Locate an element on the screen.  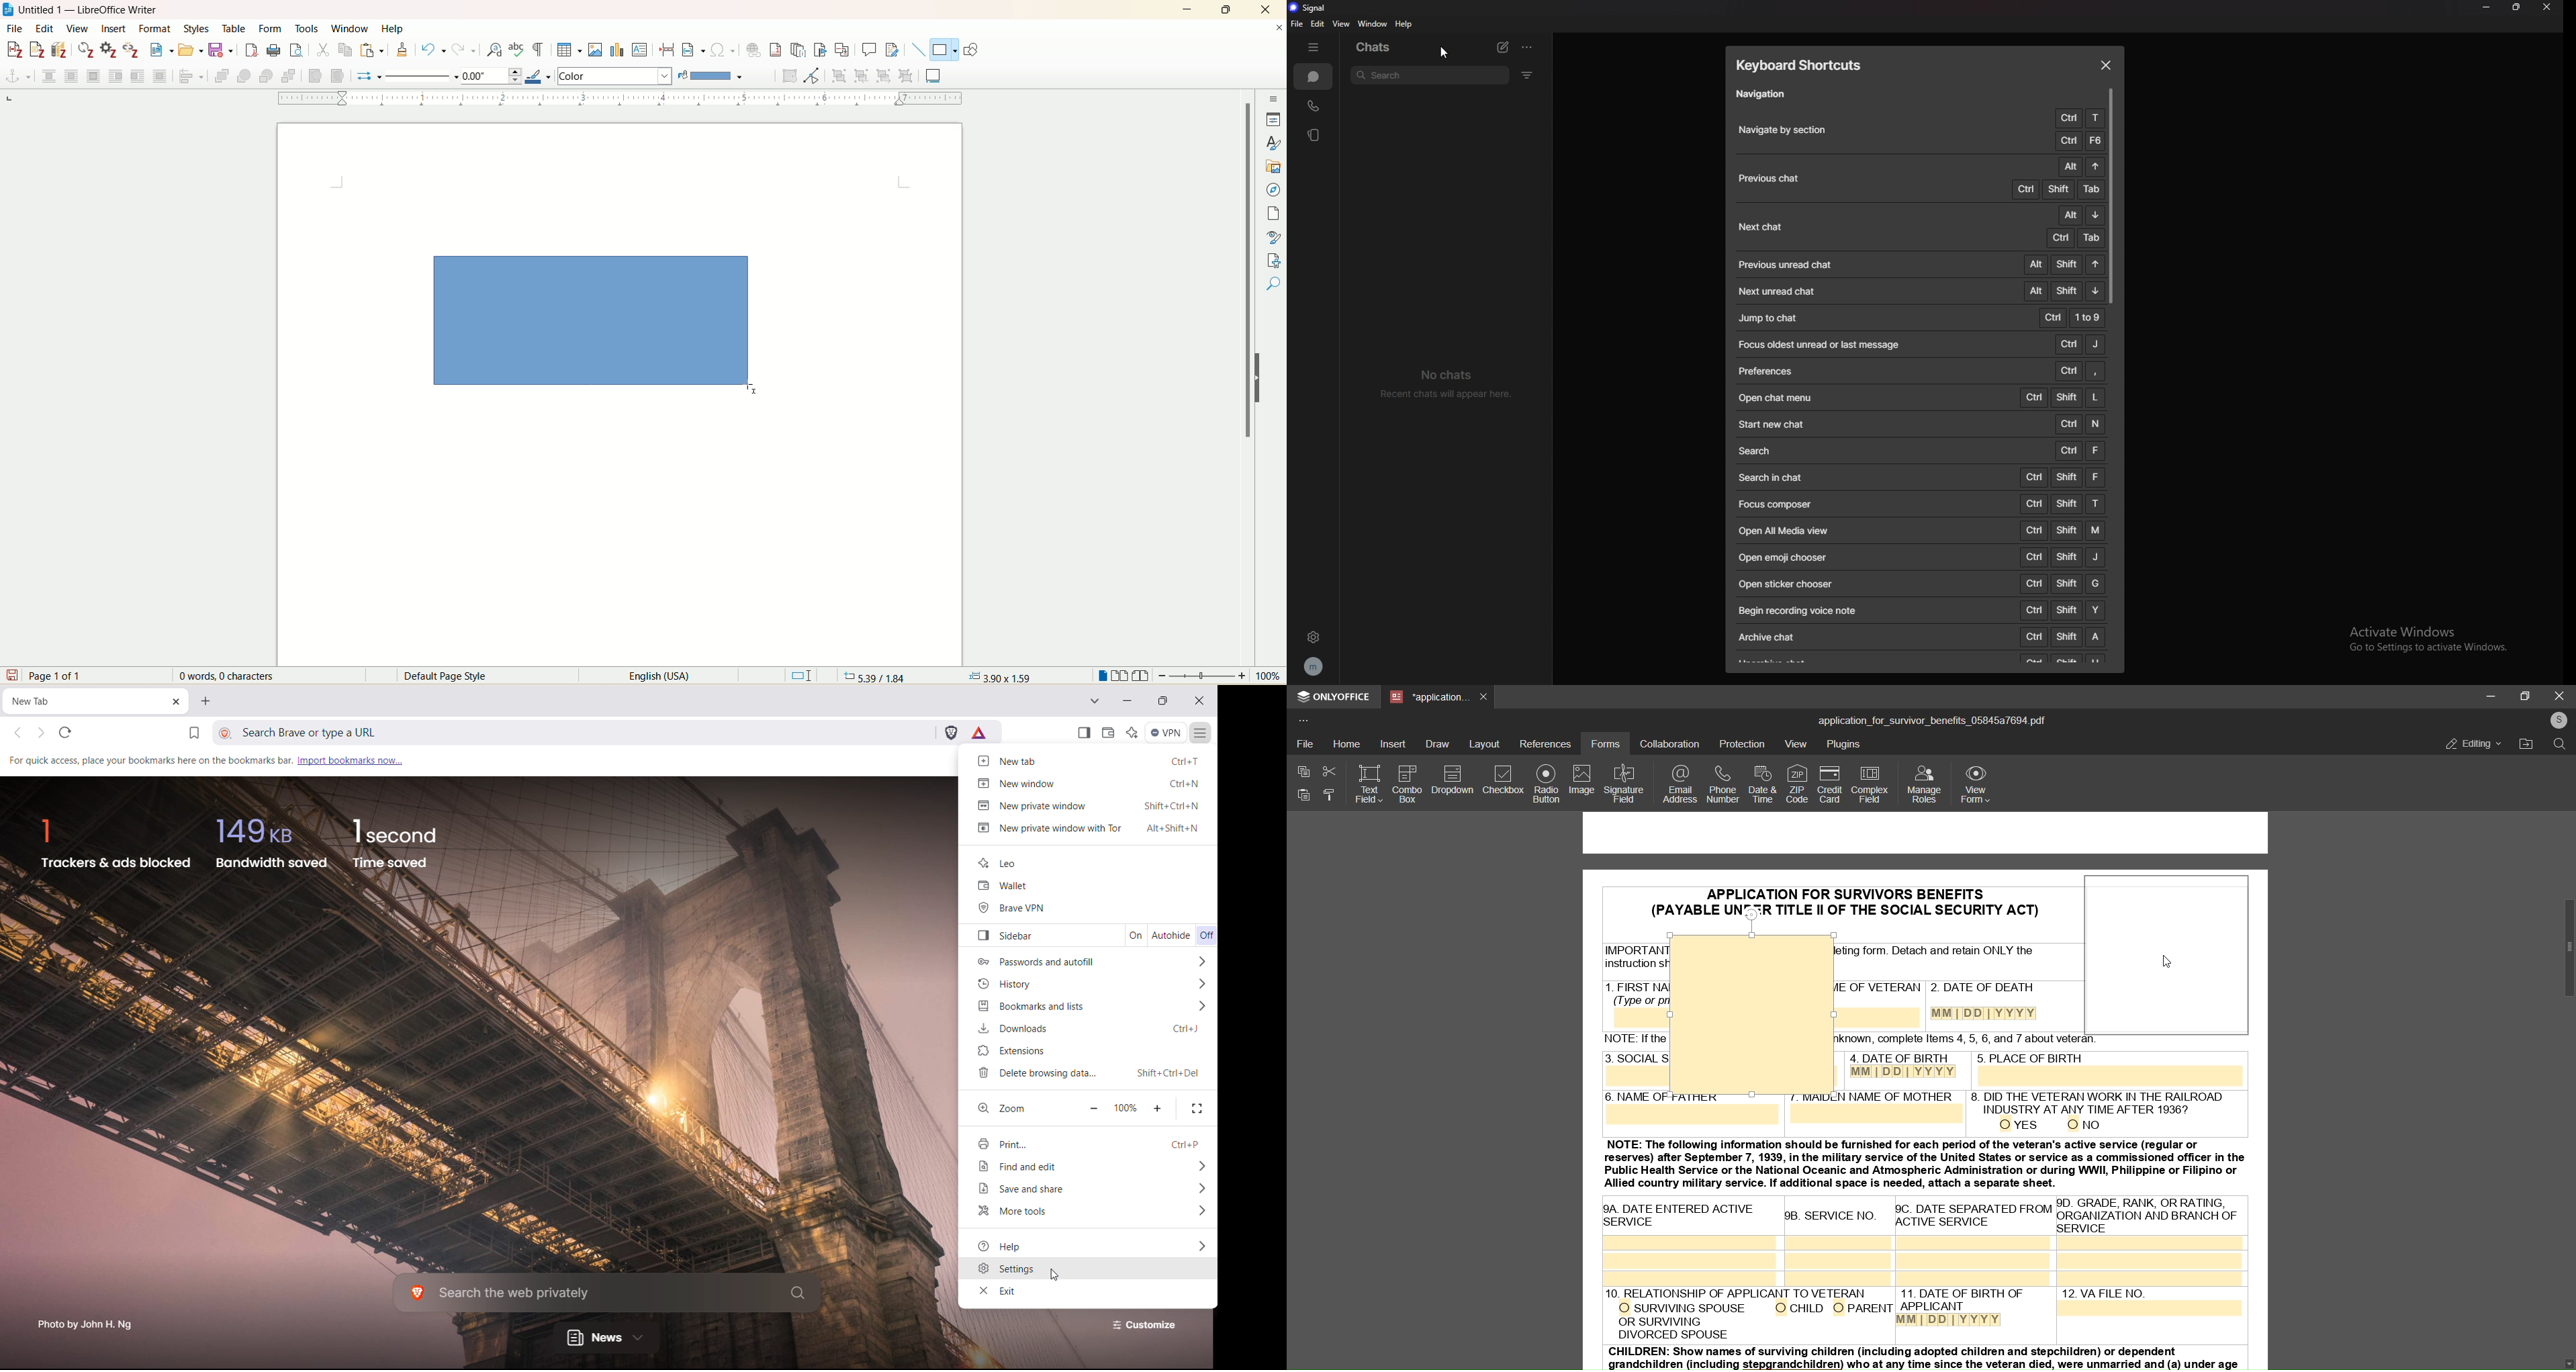
title is located at coordinates (1931, 719).